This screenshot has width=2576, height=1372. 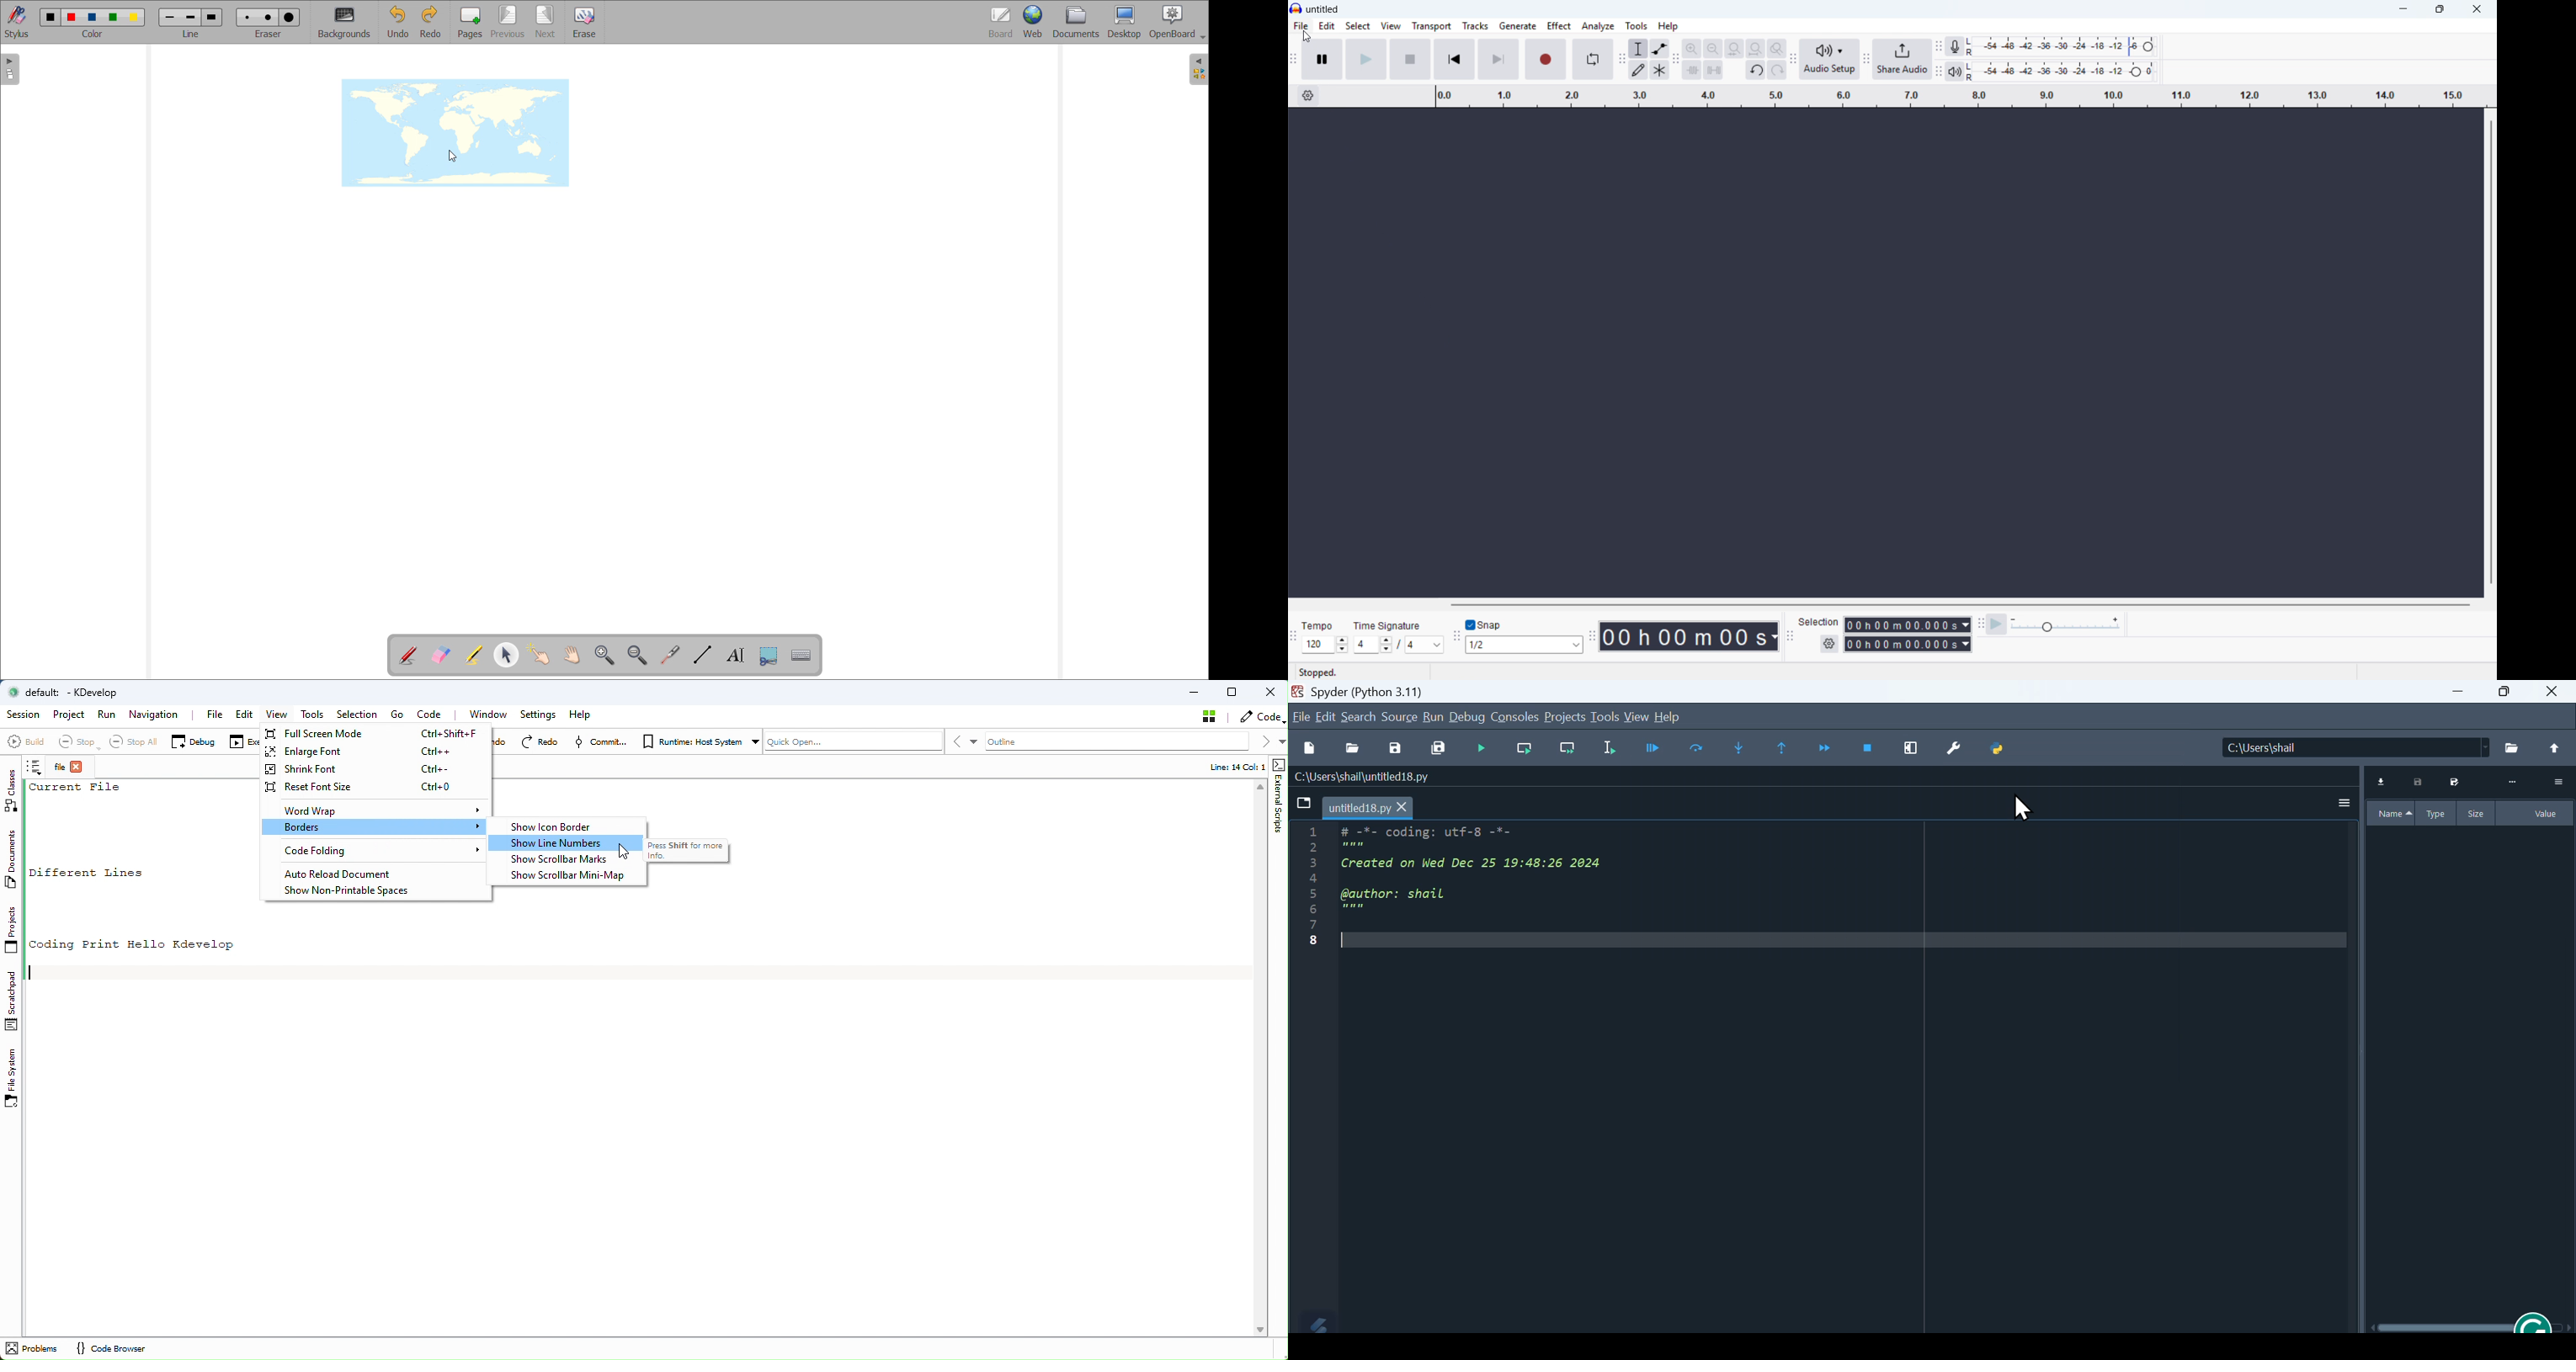 I want to click on tools, so click(x=1608, y=716).